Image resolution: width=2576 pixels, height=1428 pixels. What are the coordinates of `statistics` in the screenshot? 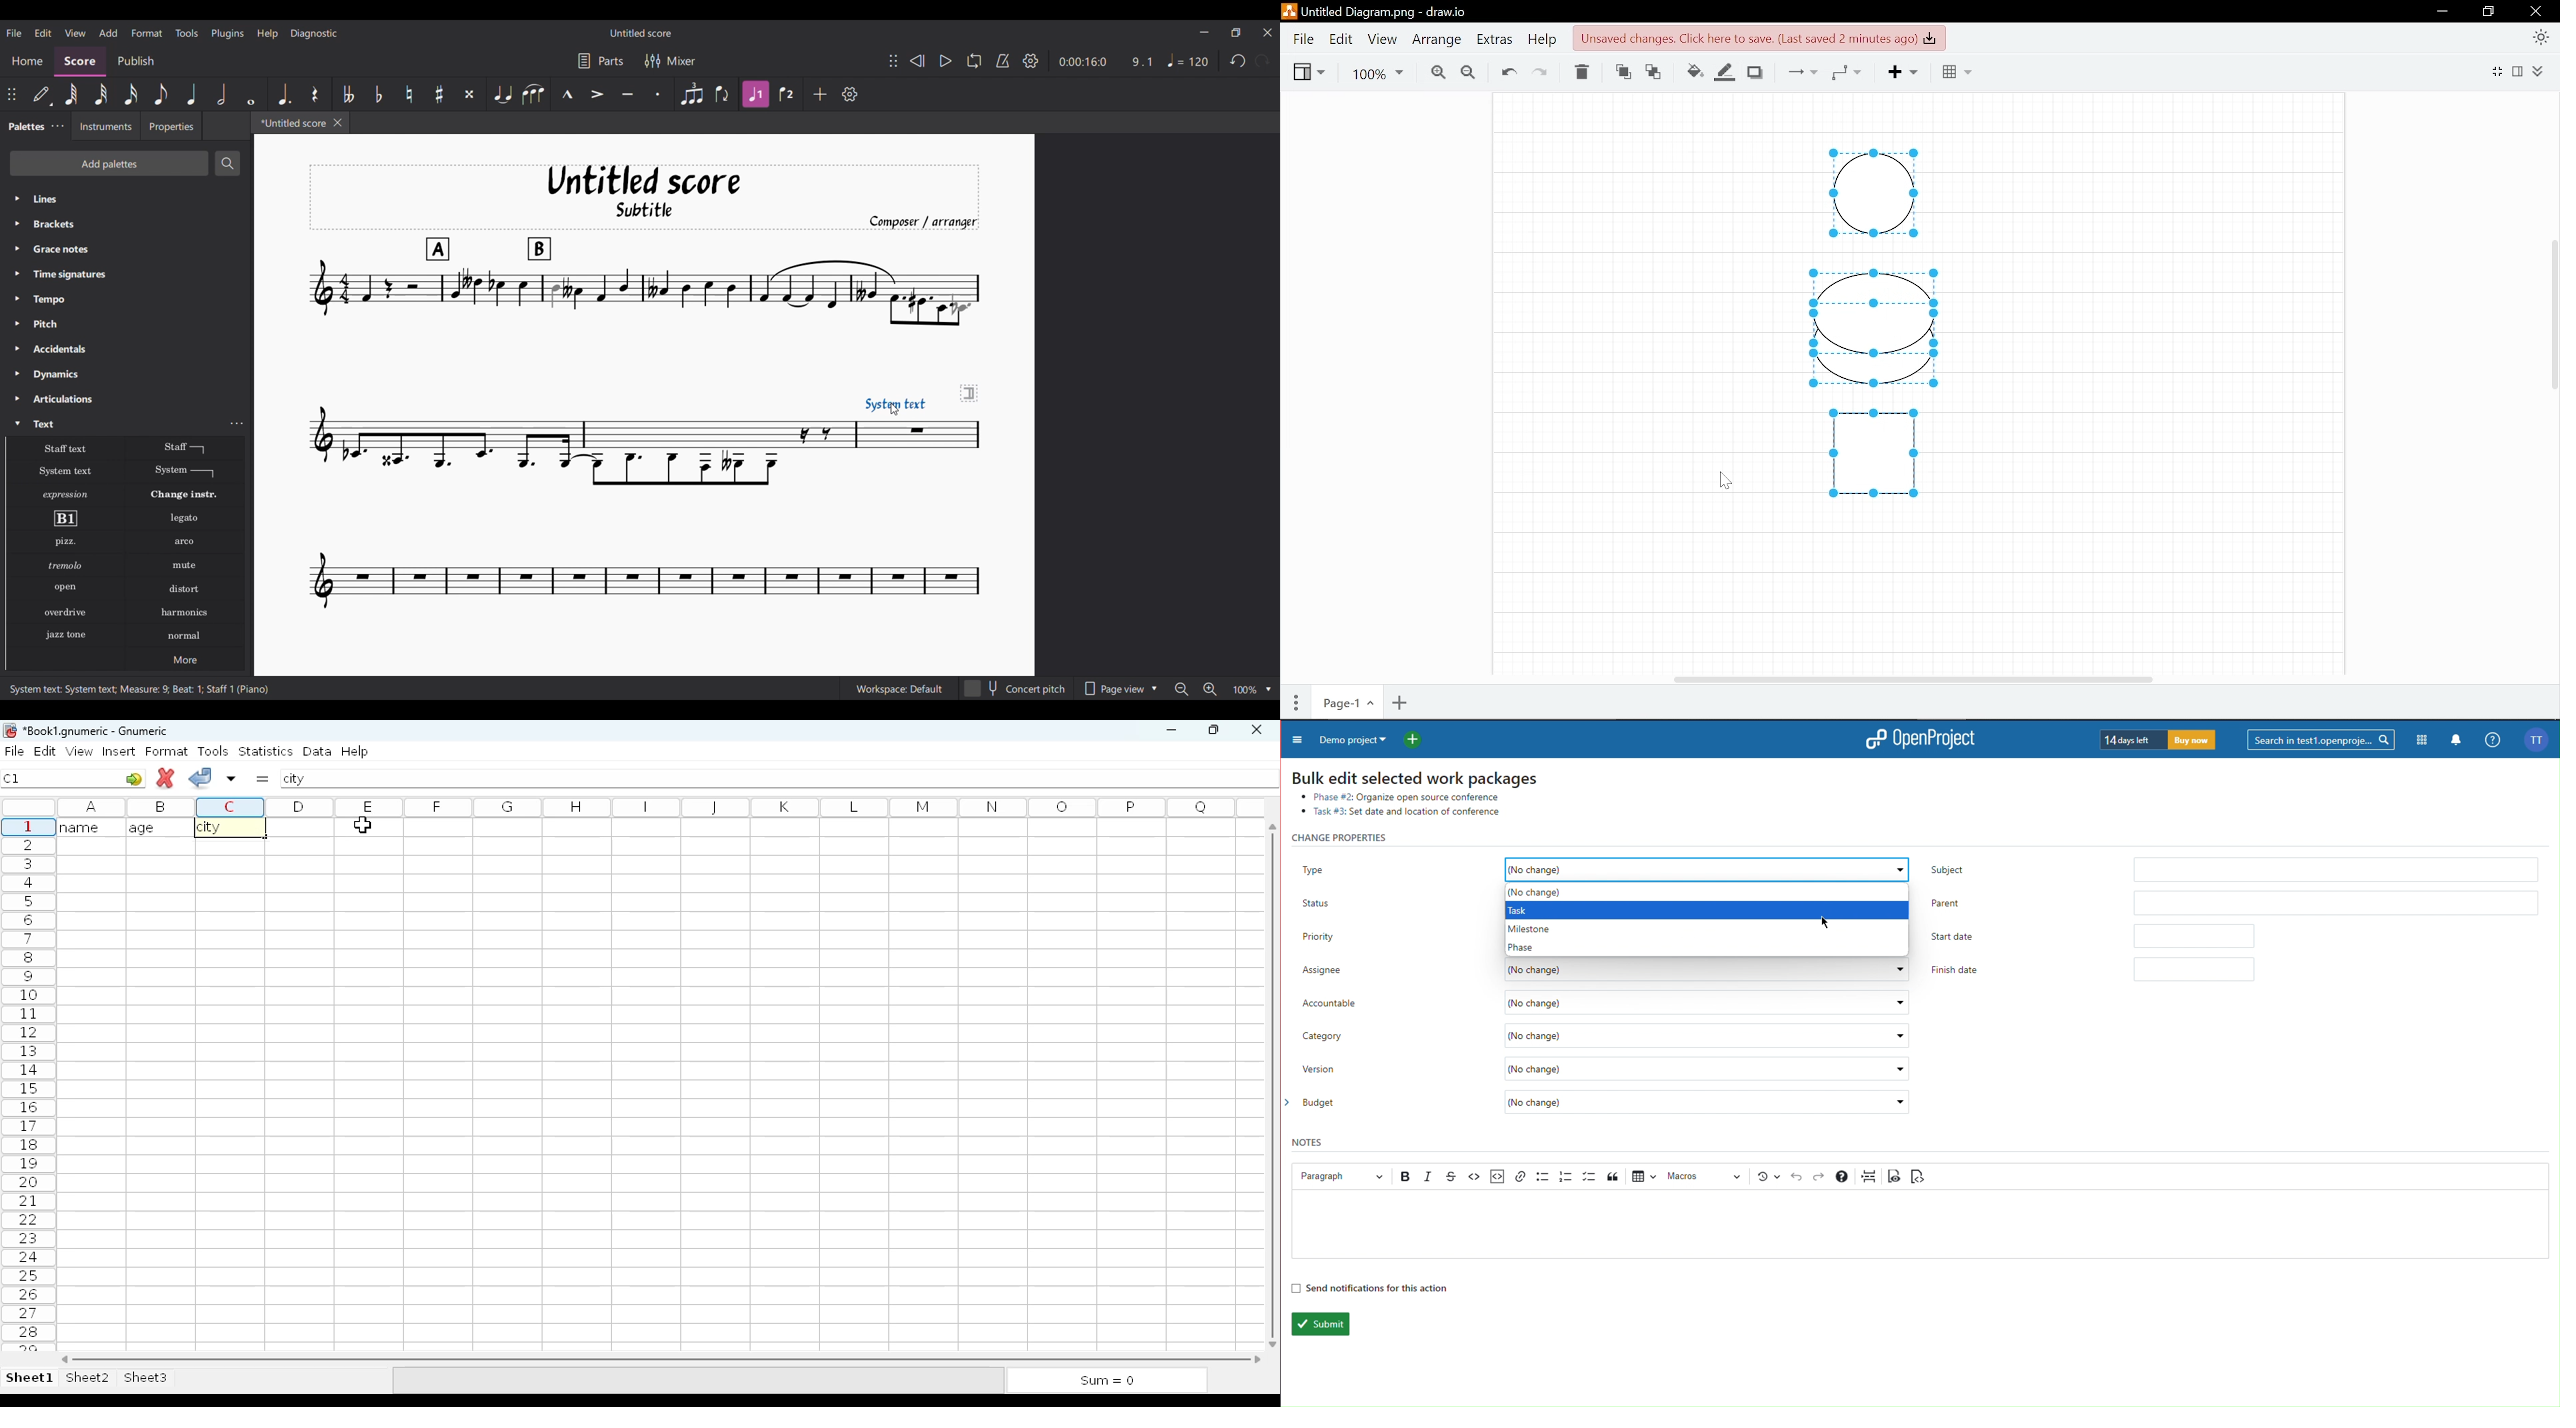 It's located at (265, 750).